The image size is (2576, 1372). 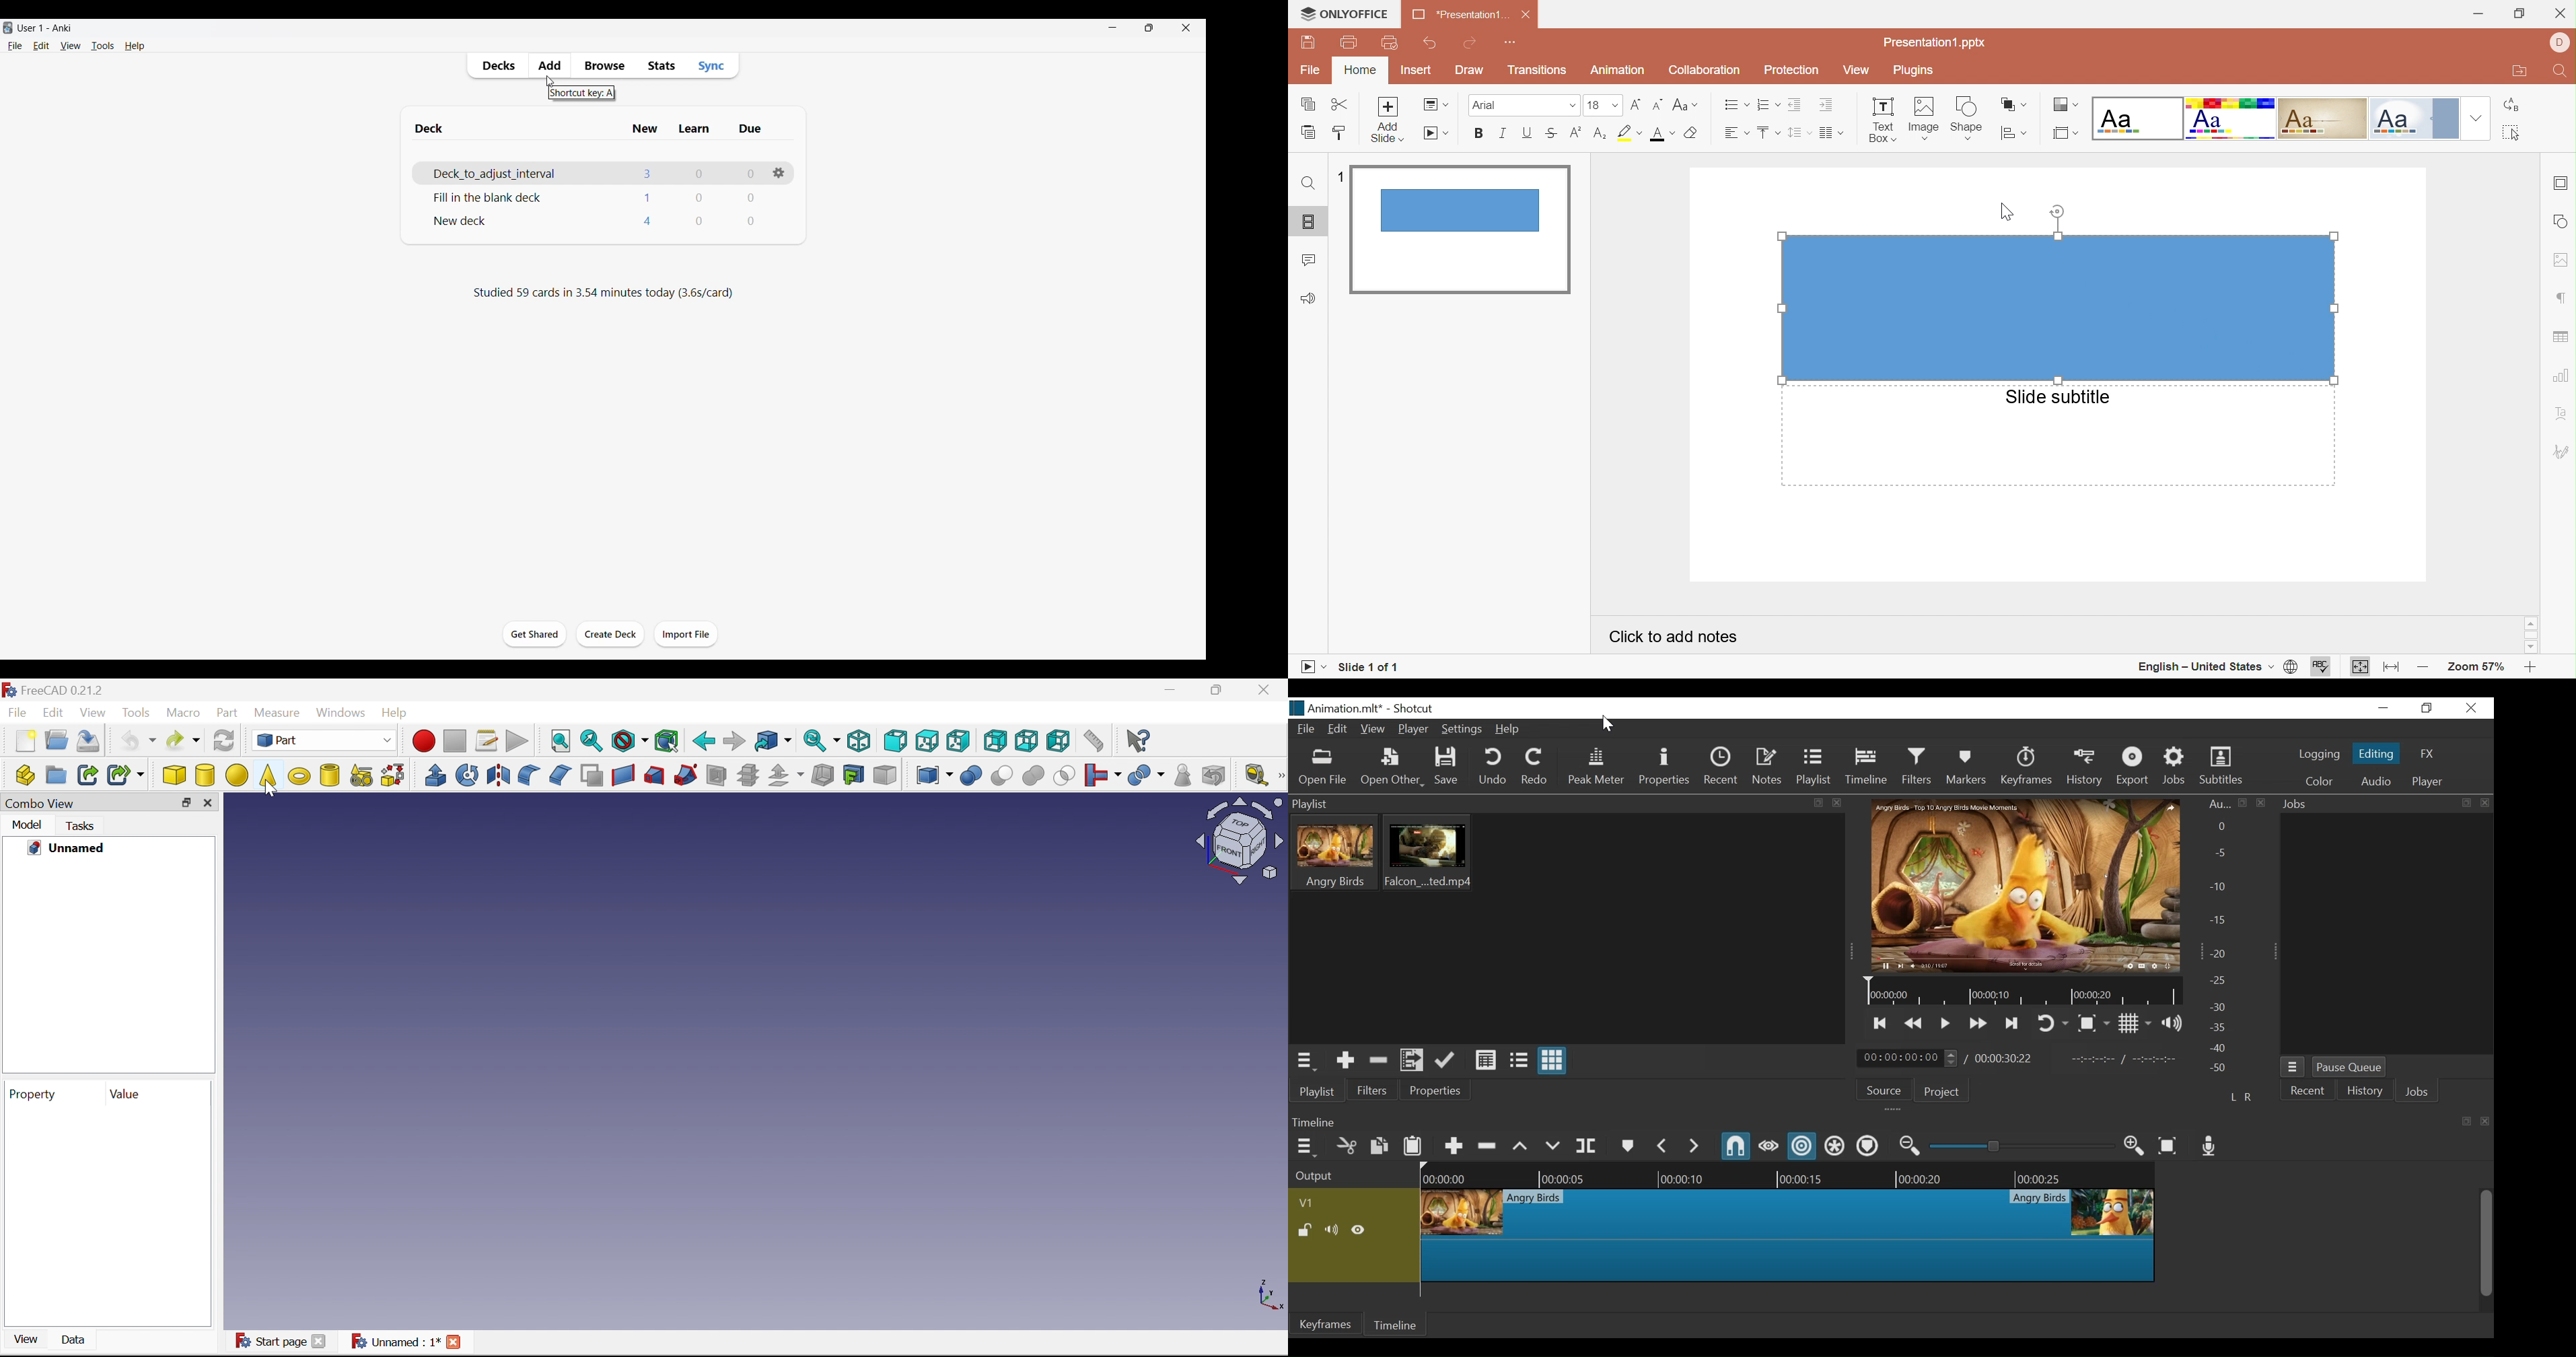 I want to click on preview, so click(x=107, y=1219).